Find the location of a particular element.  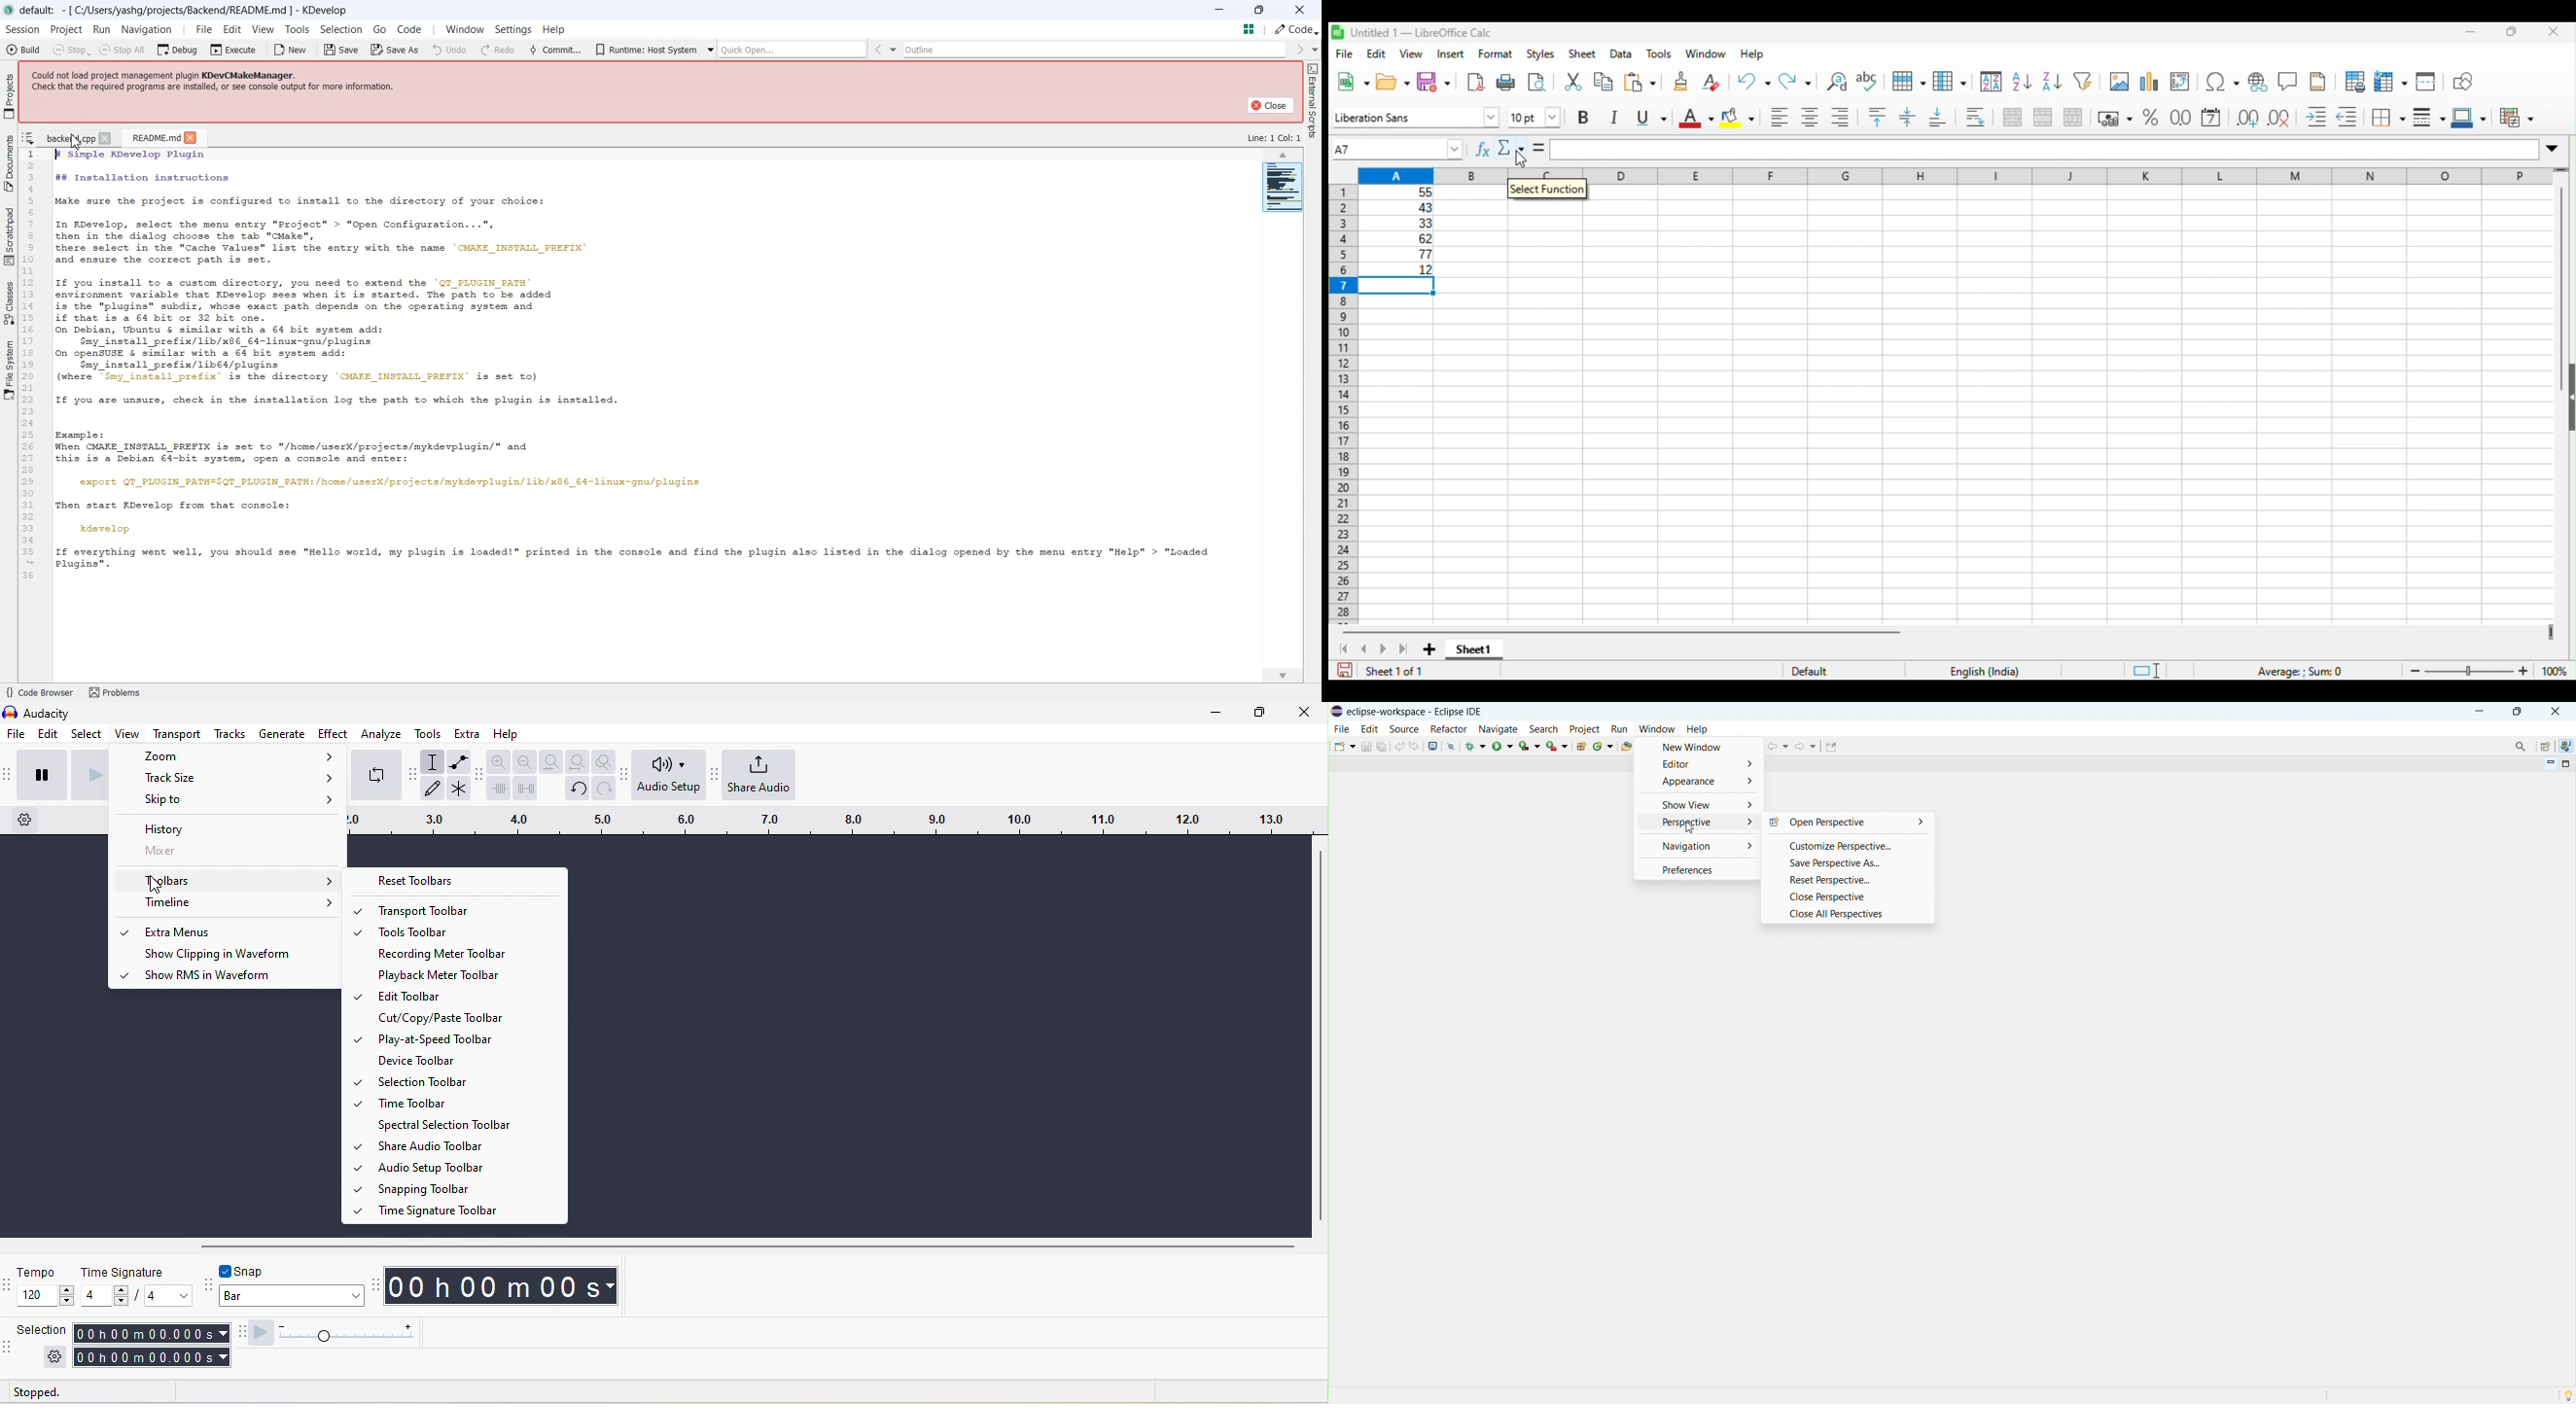

insert header and footer is located at coordinates (2317, 81).